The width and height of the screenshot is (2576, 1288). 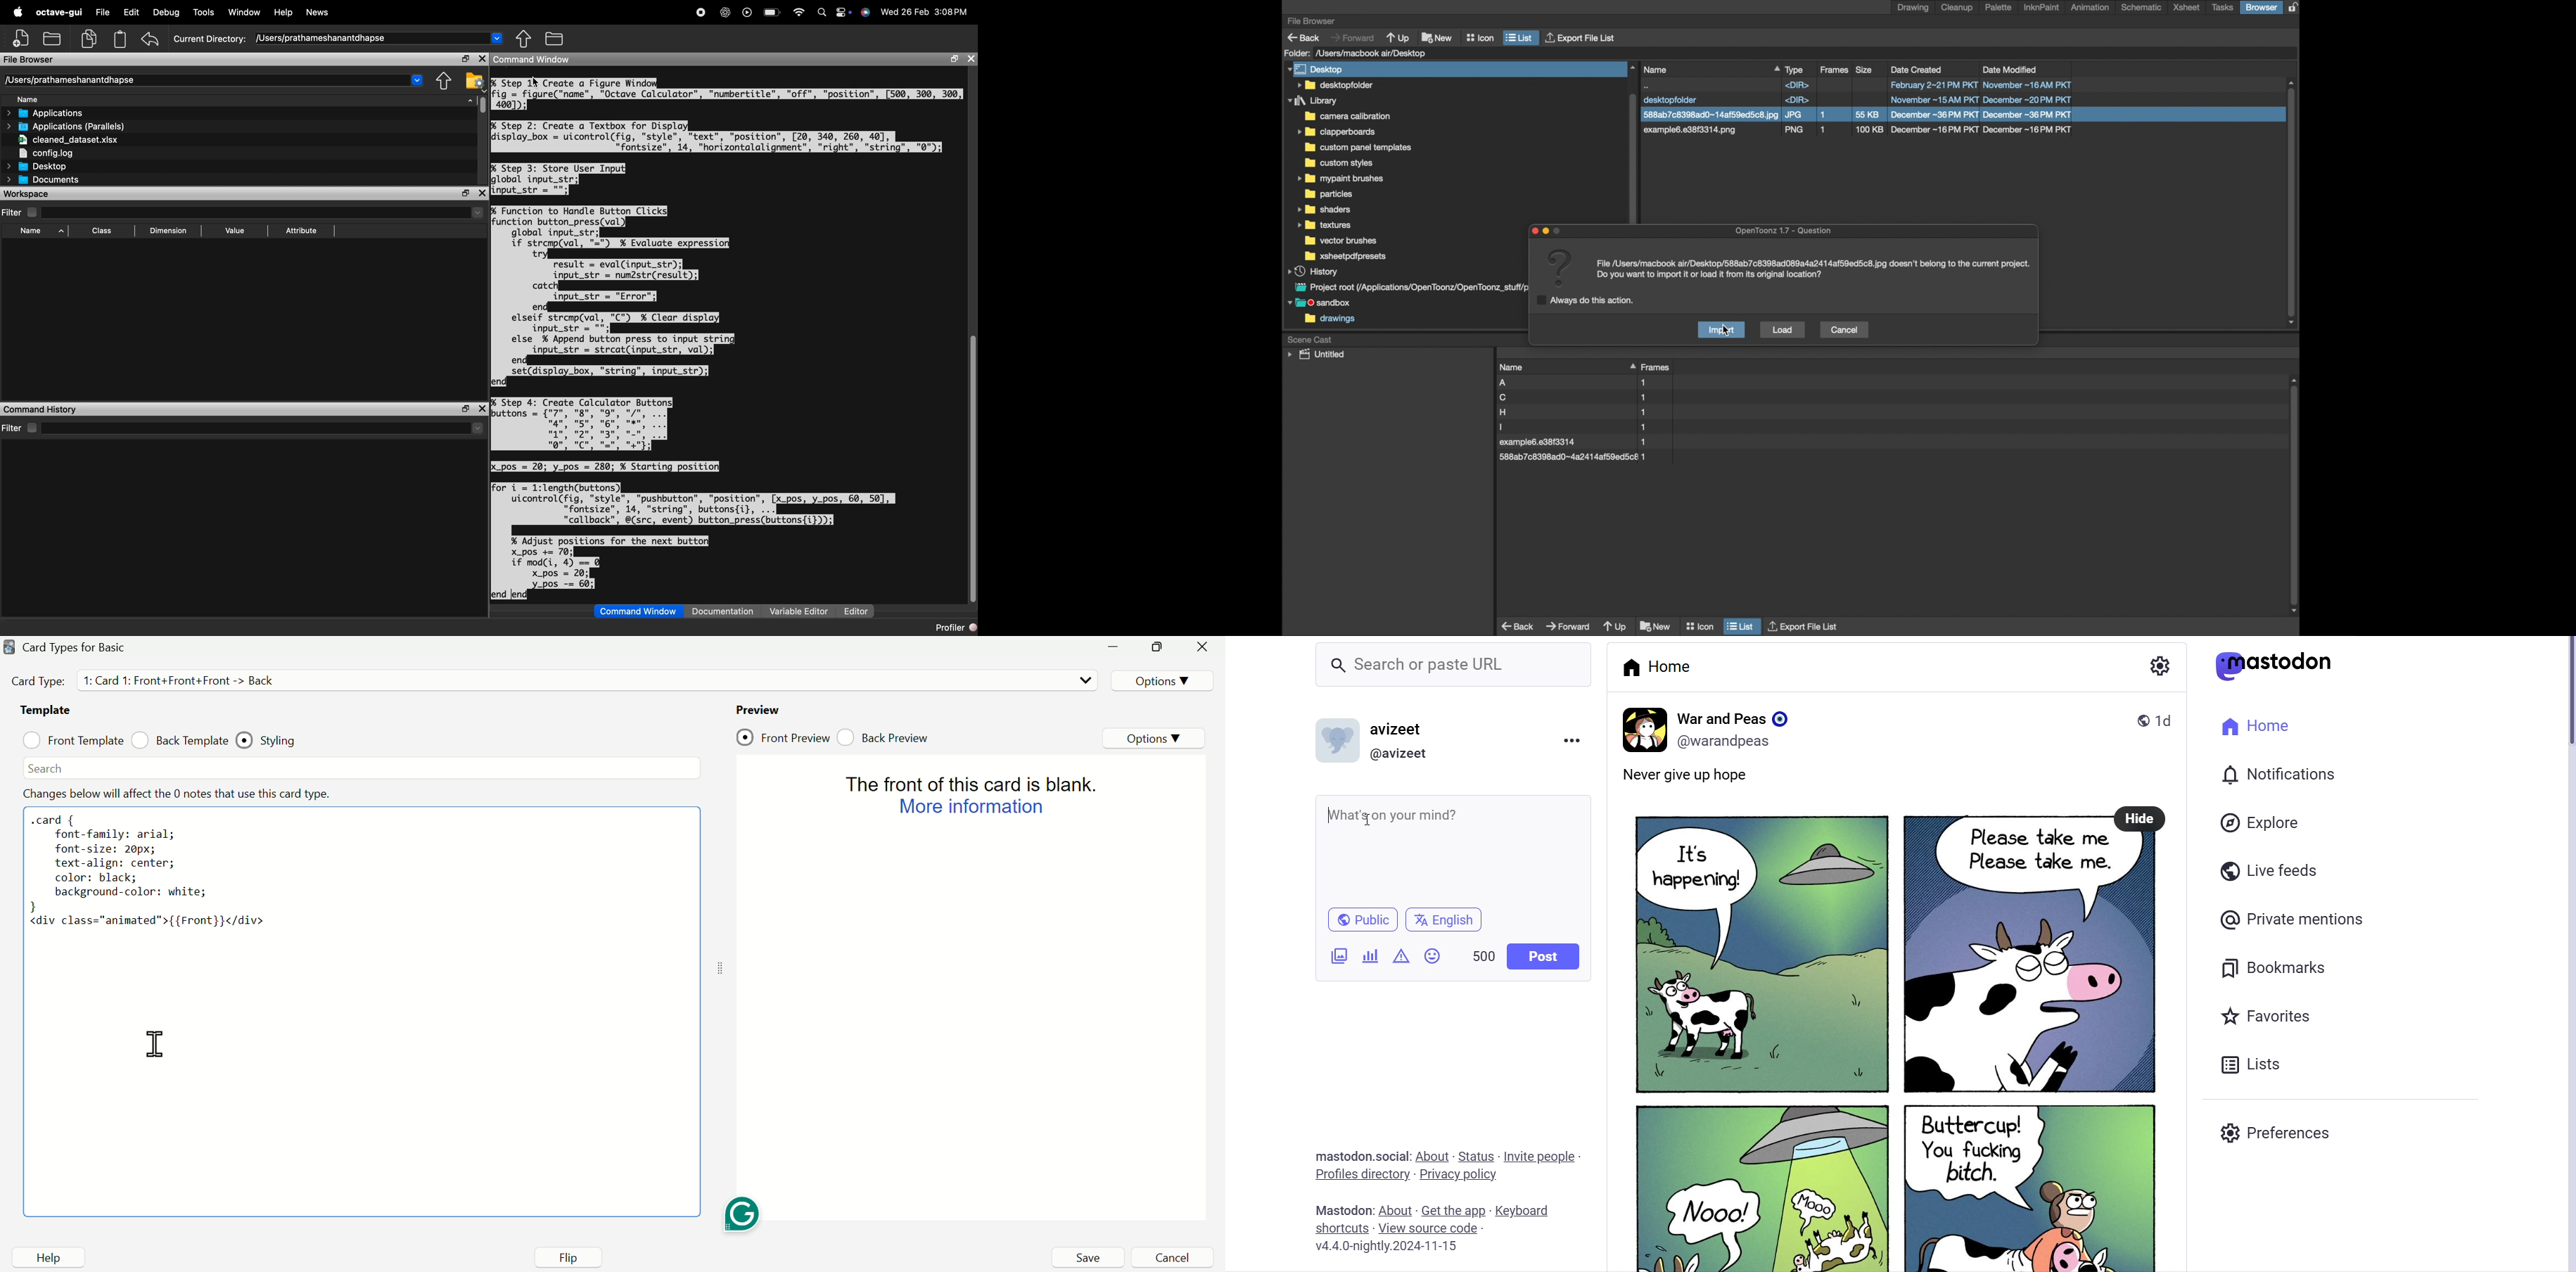 I want to click on Preview, so click(x=976, y=989).